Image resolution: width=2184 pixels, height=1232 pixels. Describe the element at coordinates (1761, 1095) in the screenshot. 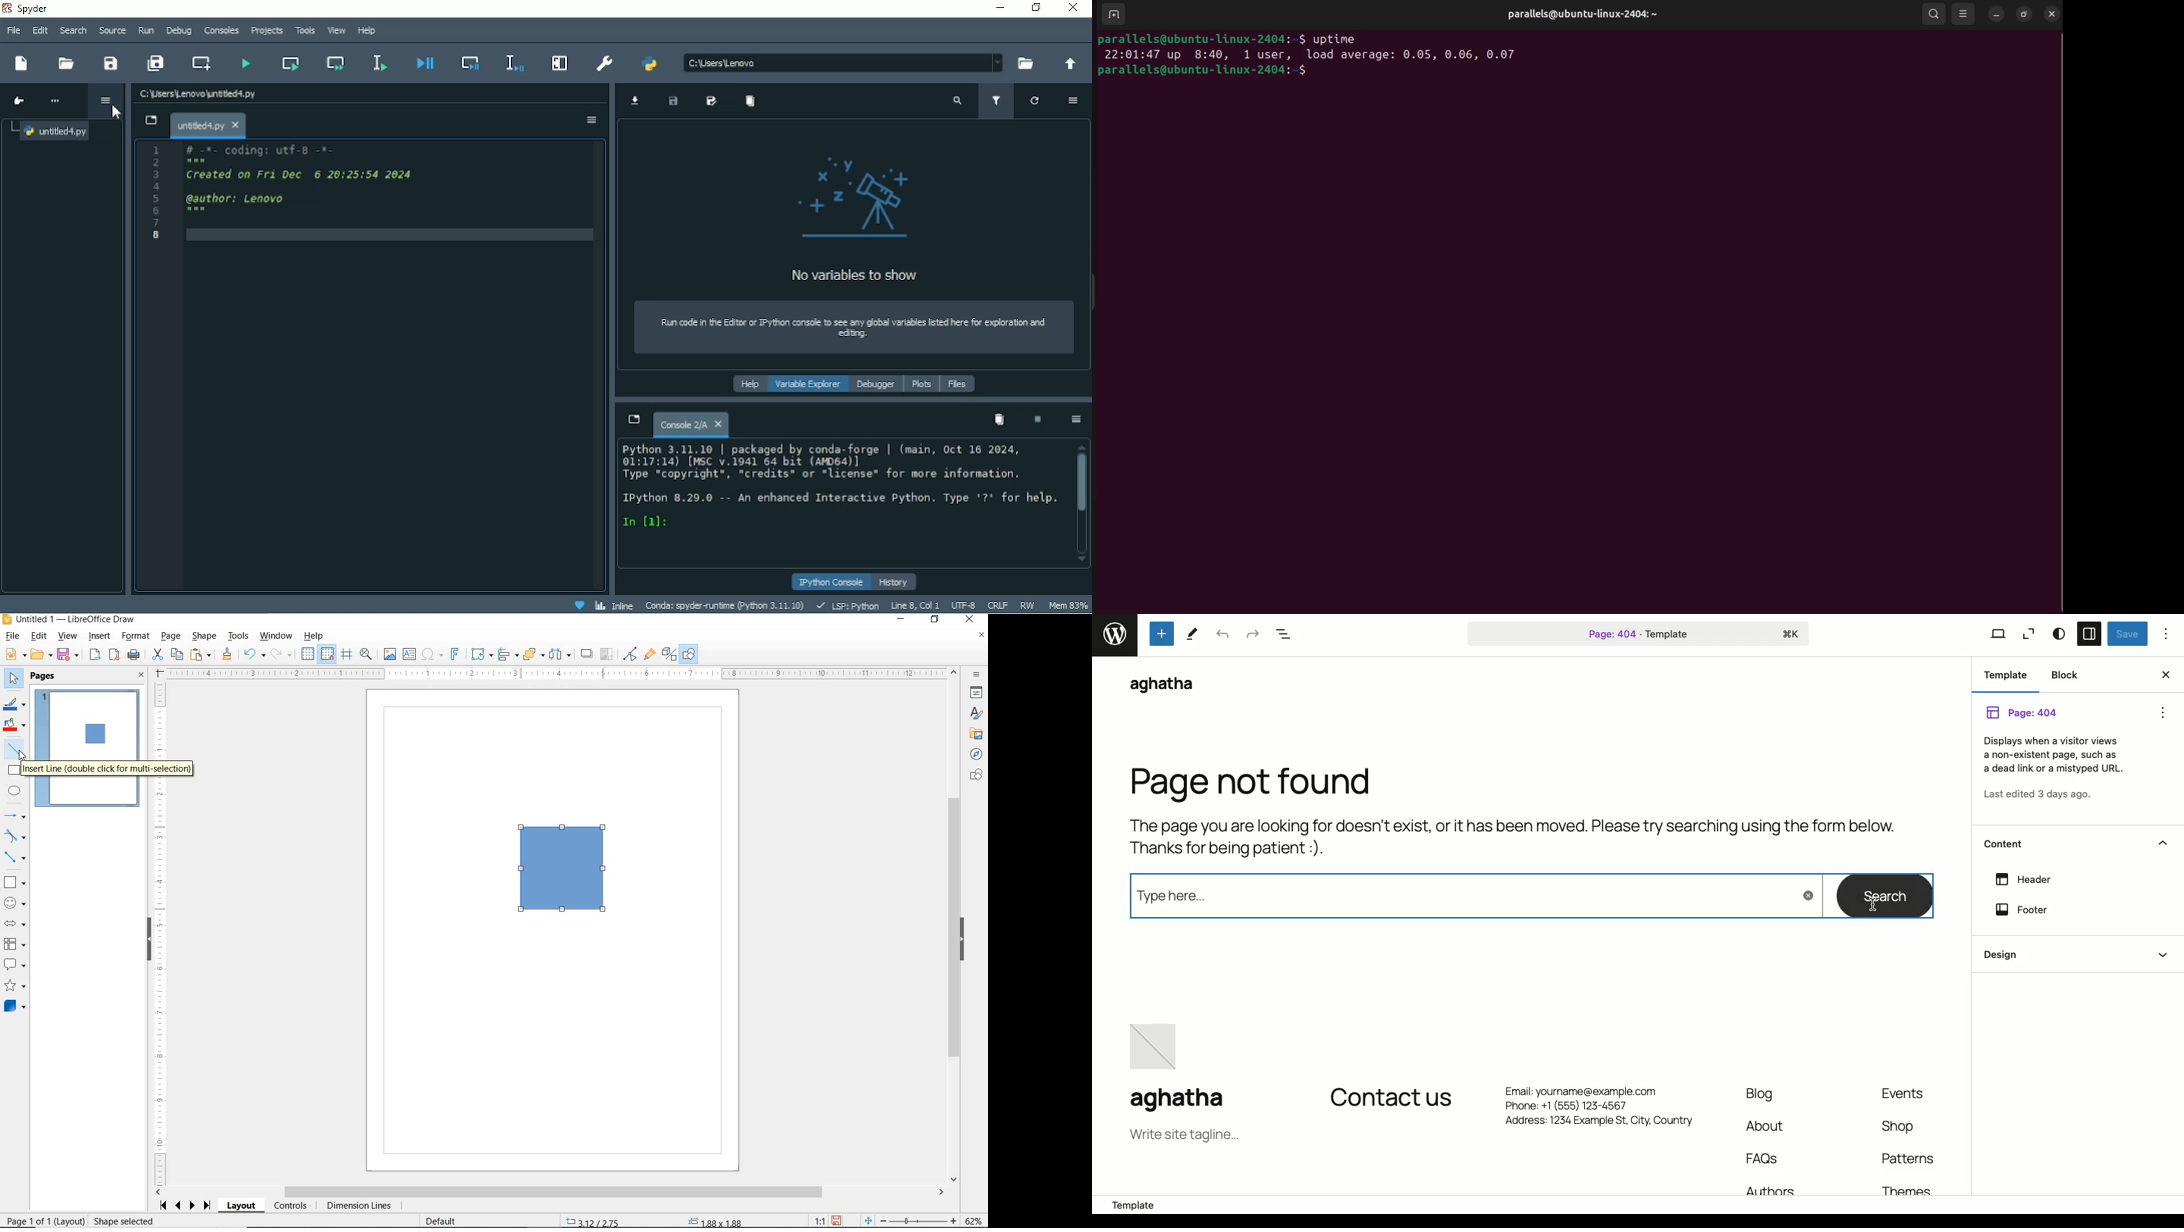

I see `Blog` at that location.